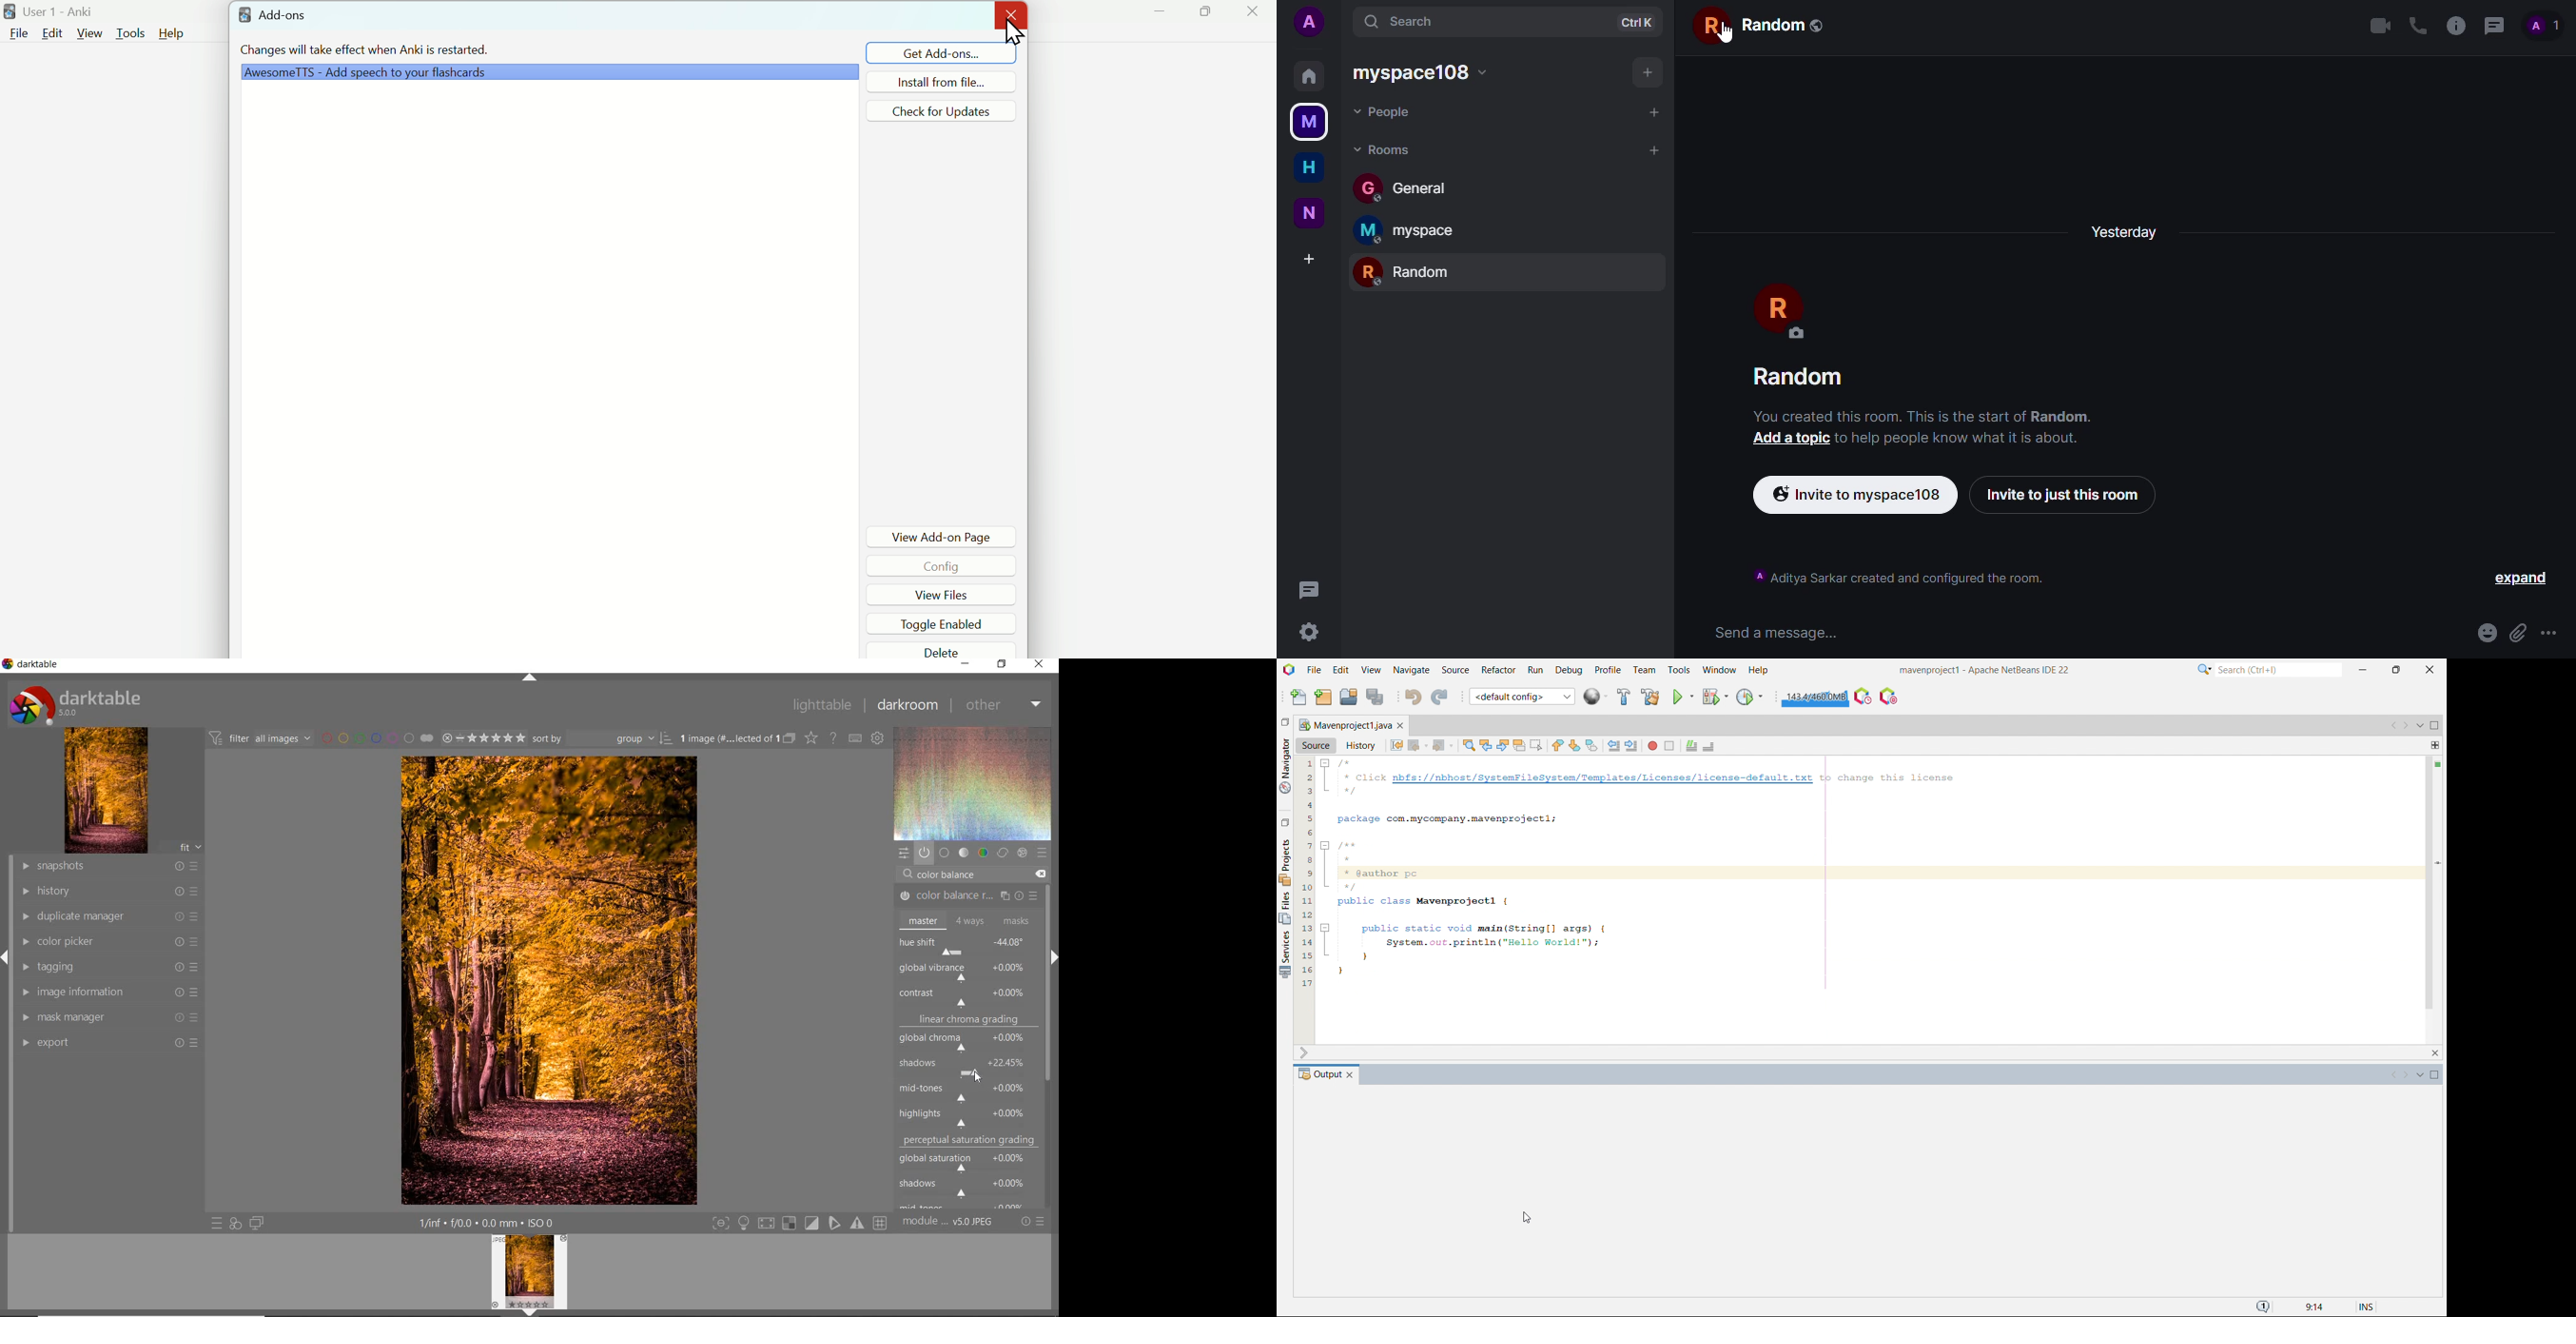  I want to click on add, so click(1310, 258).